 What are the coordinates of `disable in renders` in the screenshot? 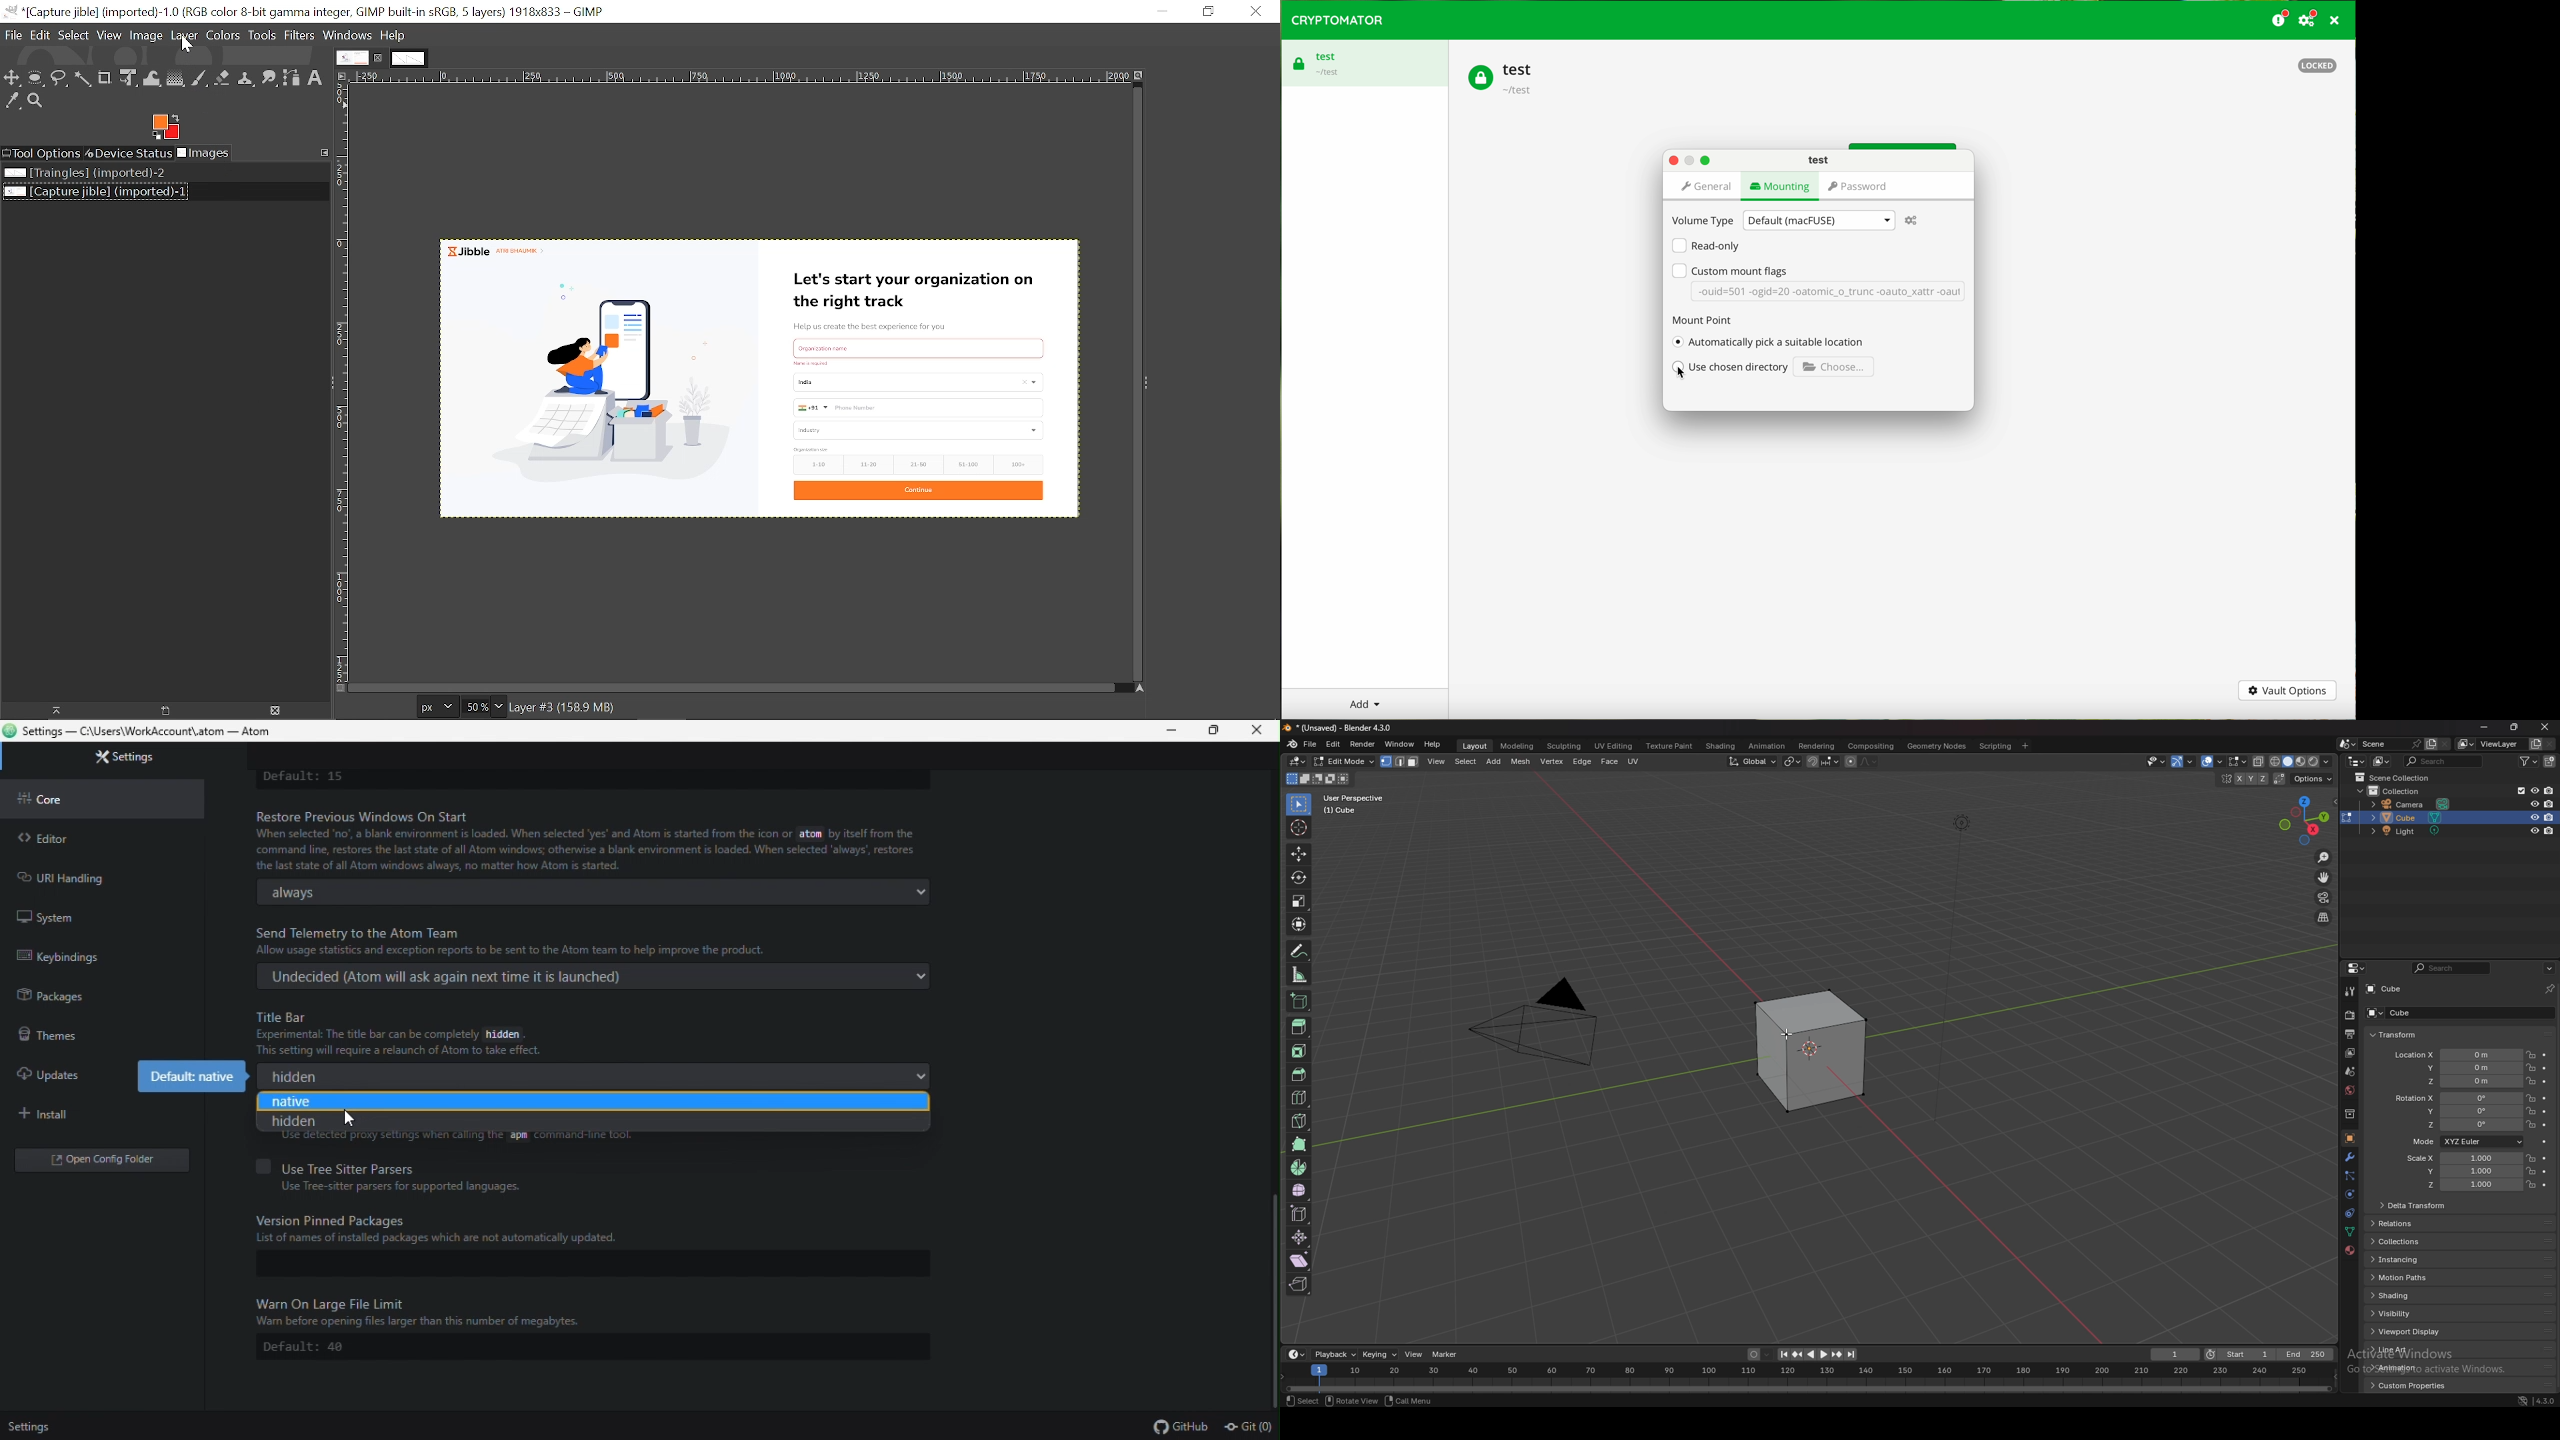 It's located at (2549, 817).